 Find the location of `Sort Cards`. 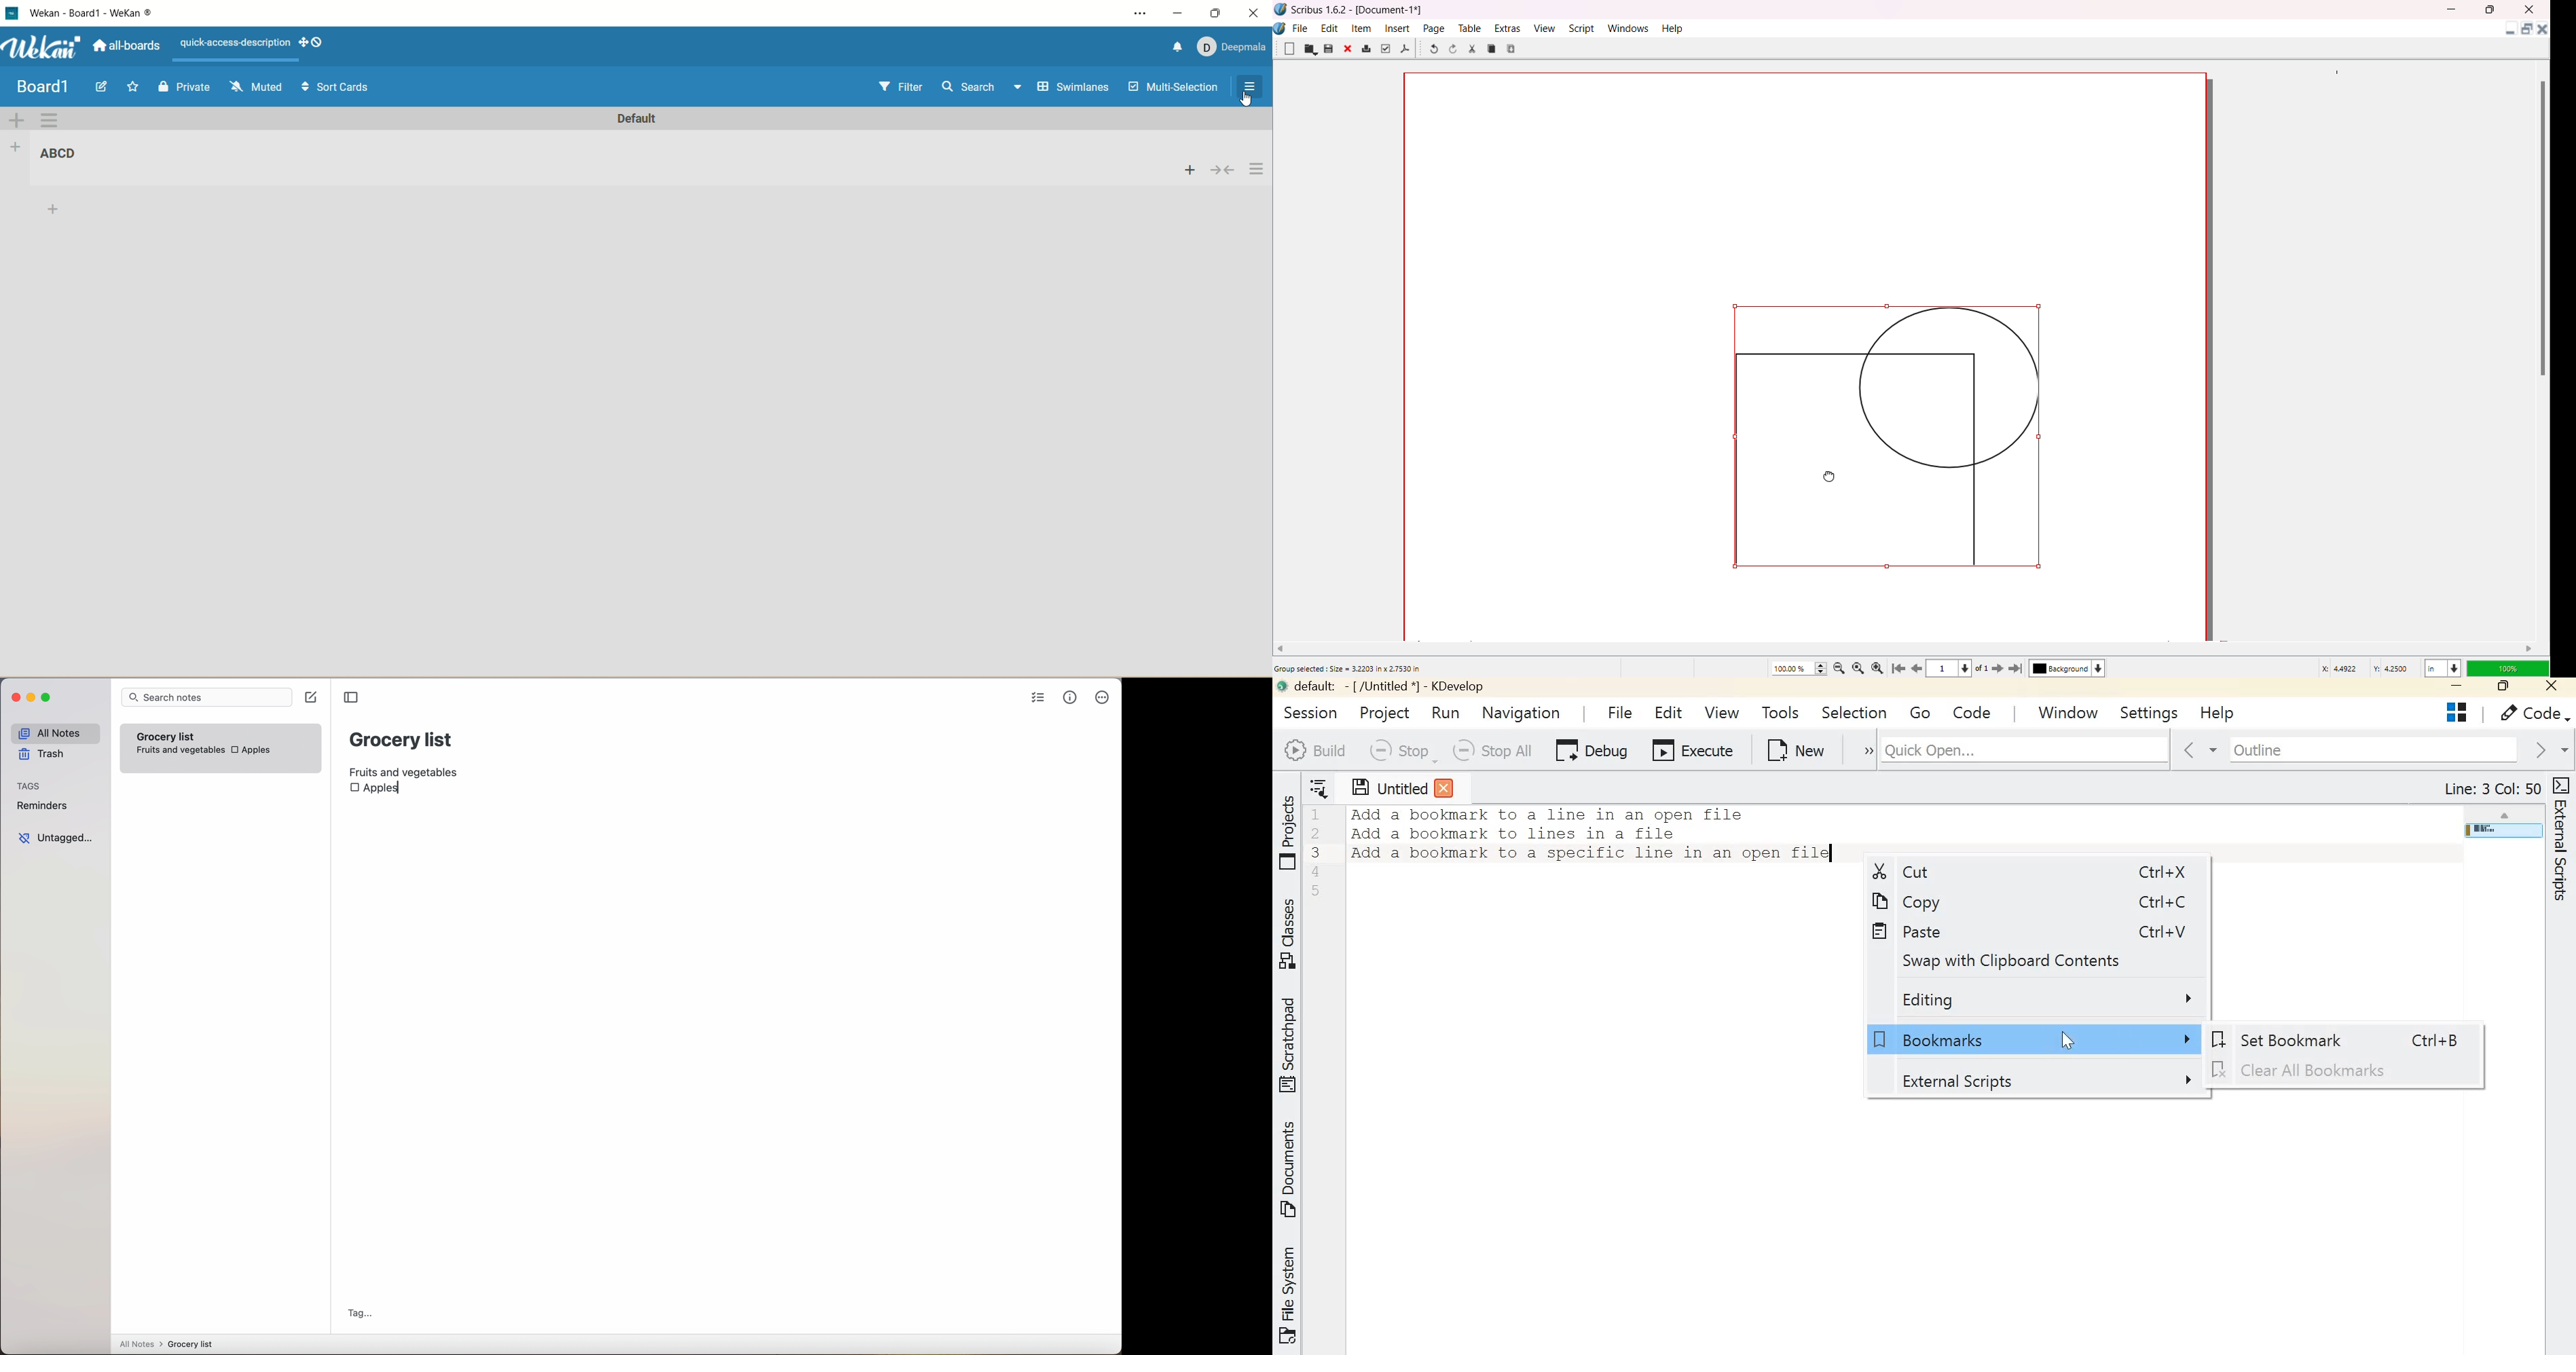

Sort Cards is located at coordinates (334, 86).